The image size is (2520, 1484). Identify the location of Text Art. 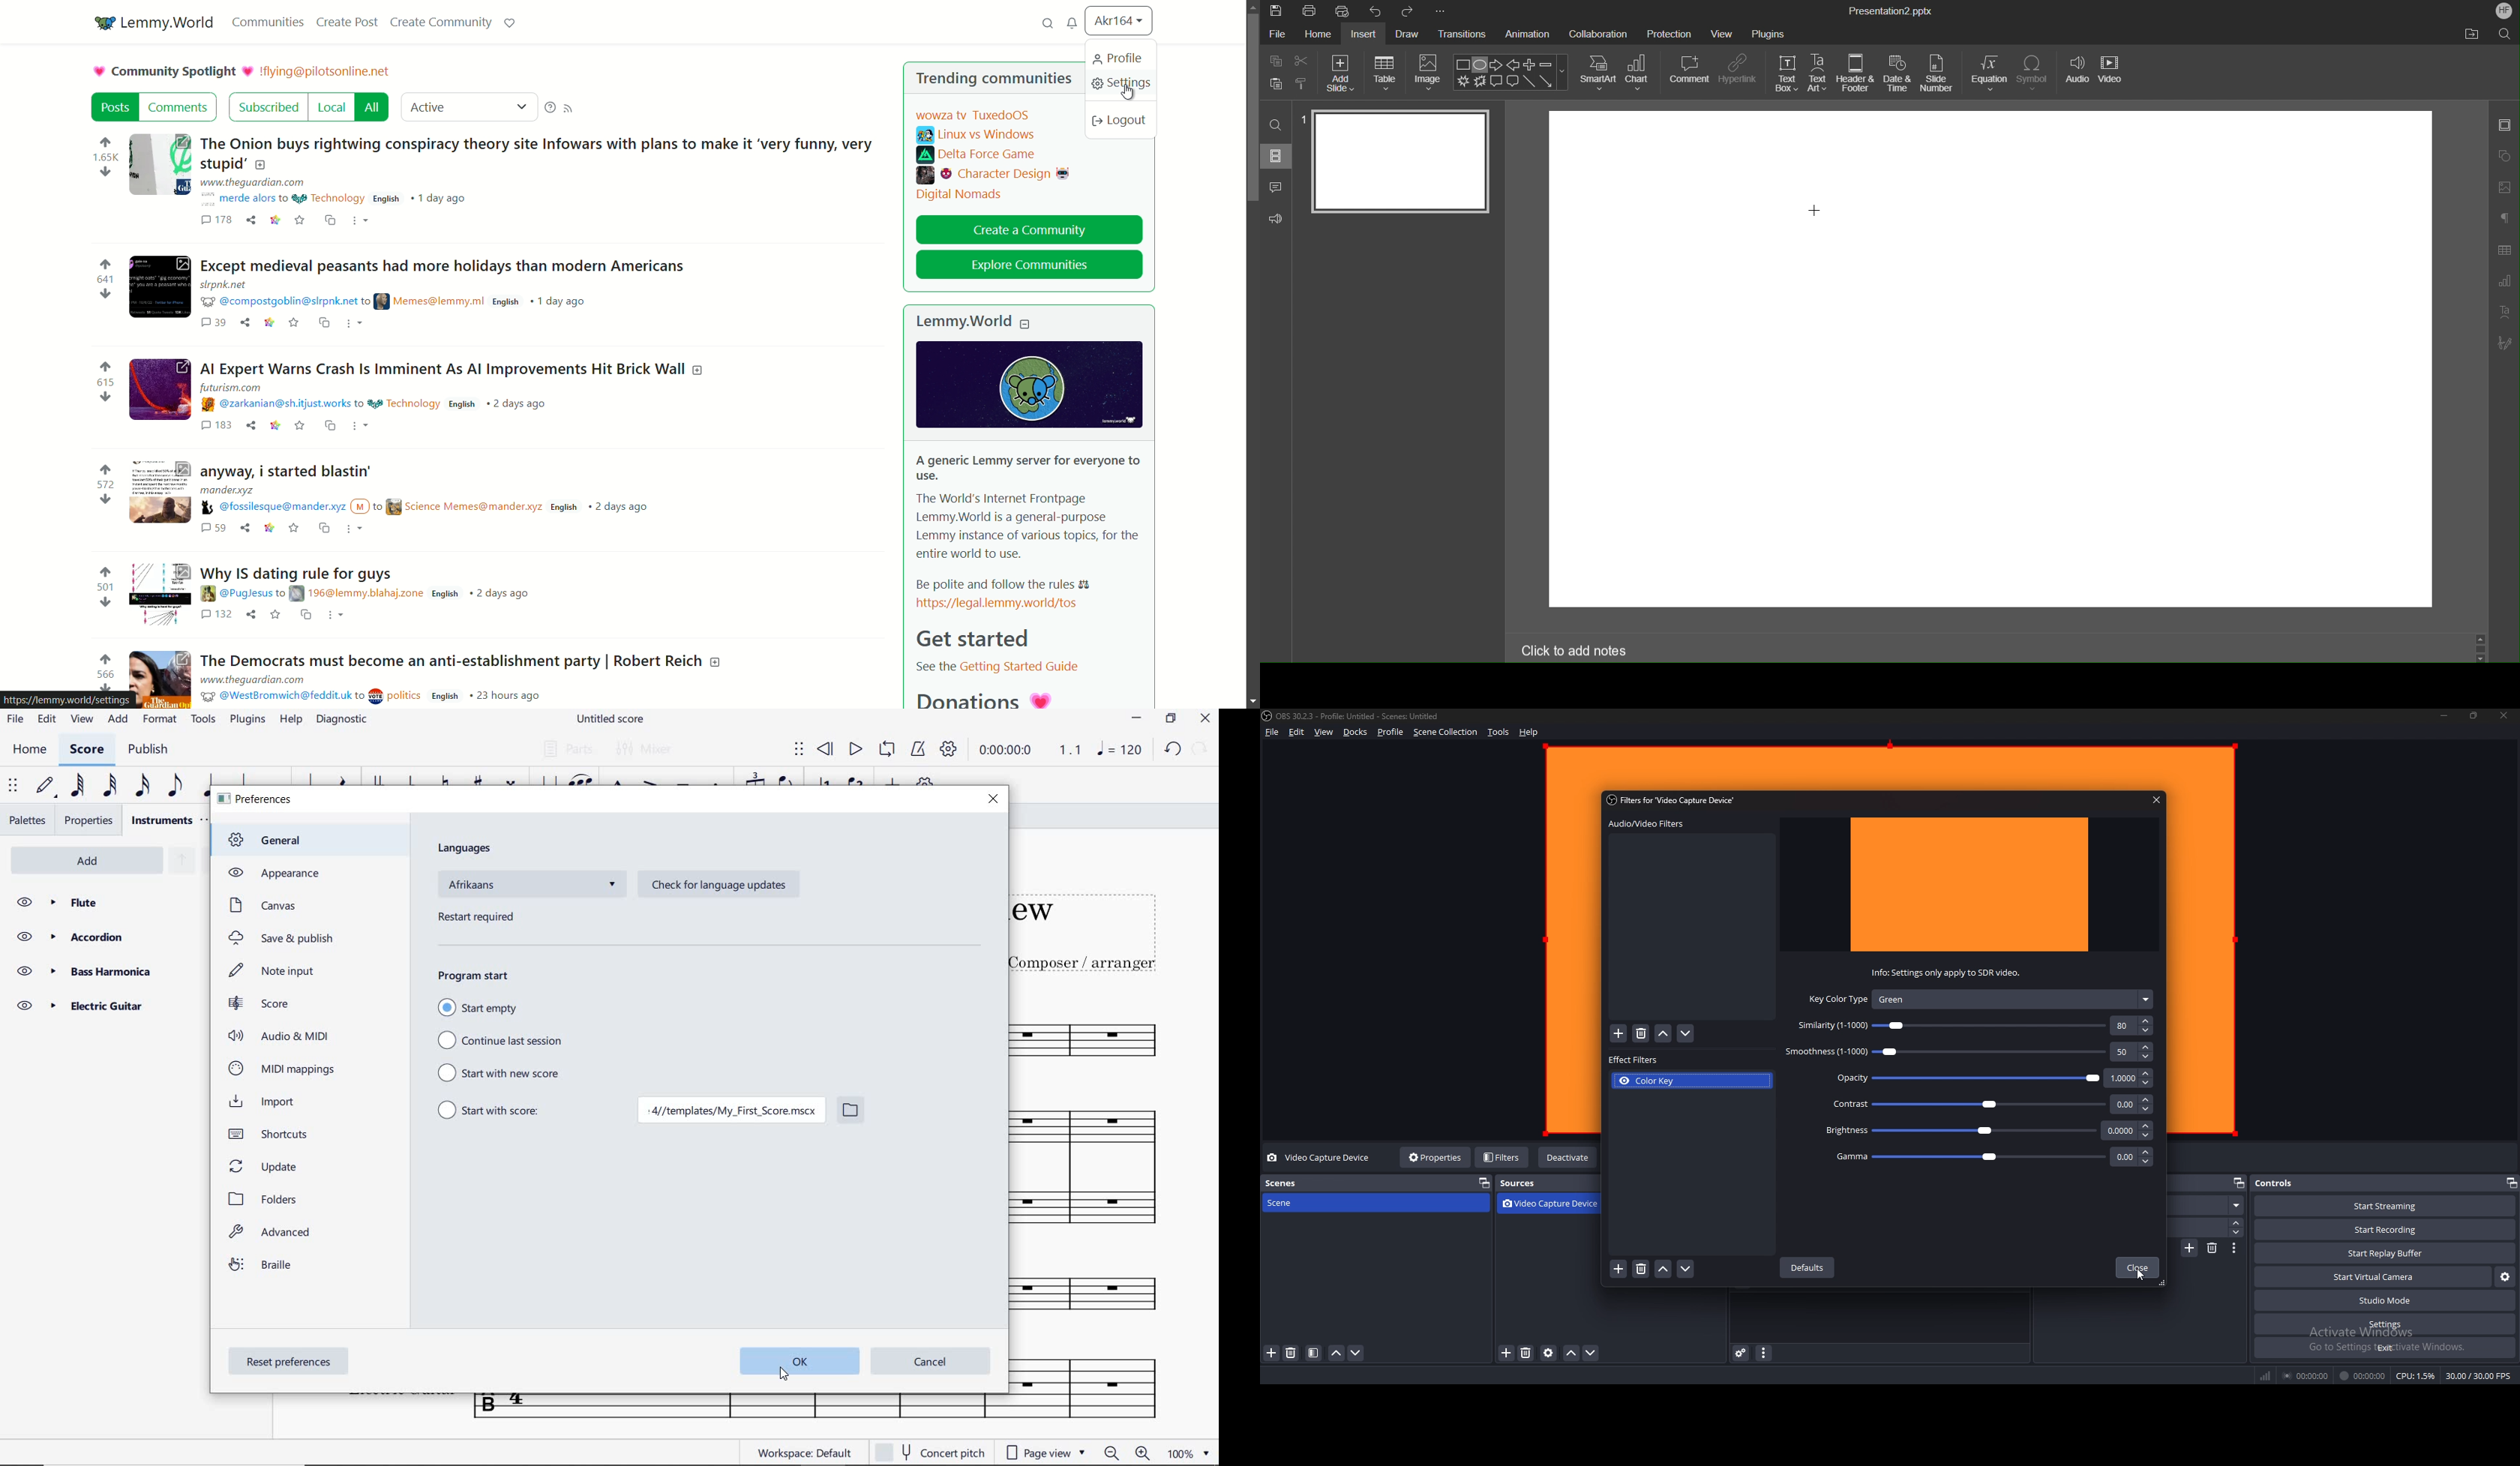
(2506, 316).